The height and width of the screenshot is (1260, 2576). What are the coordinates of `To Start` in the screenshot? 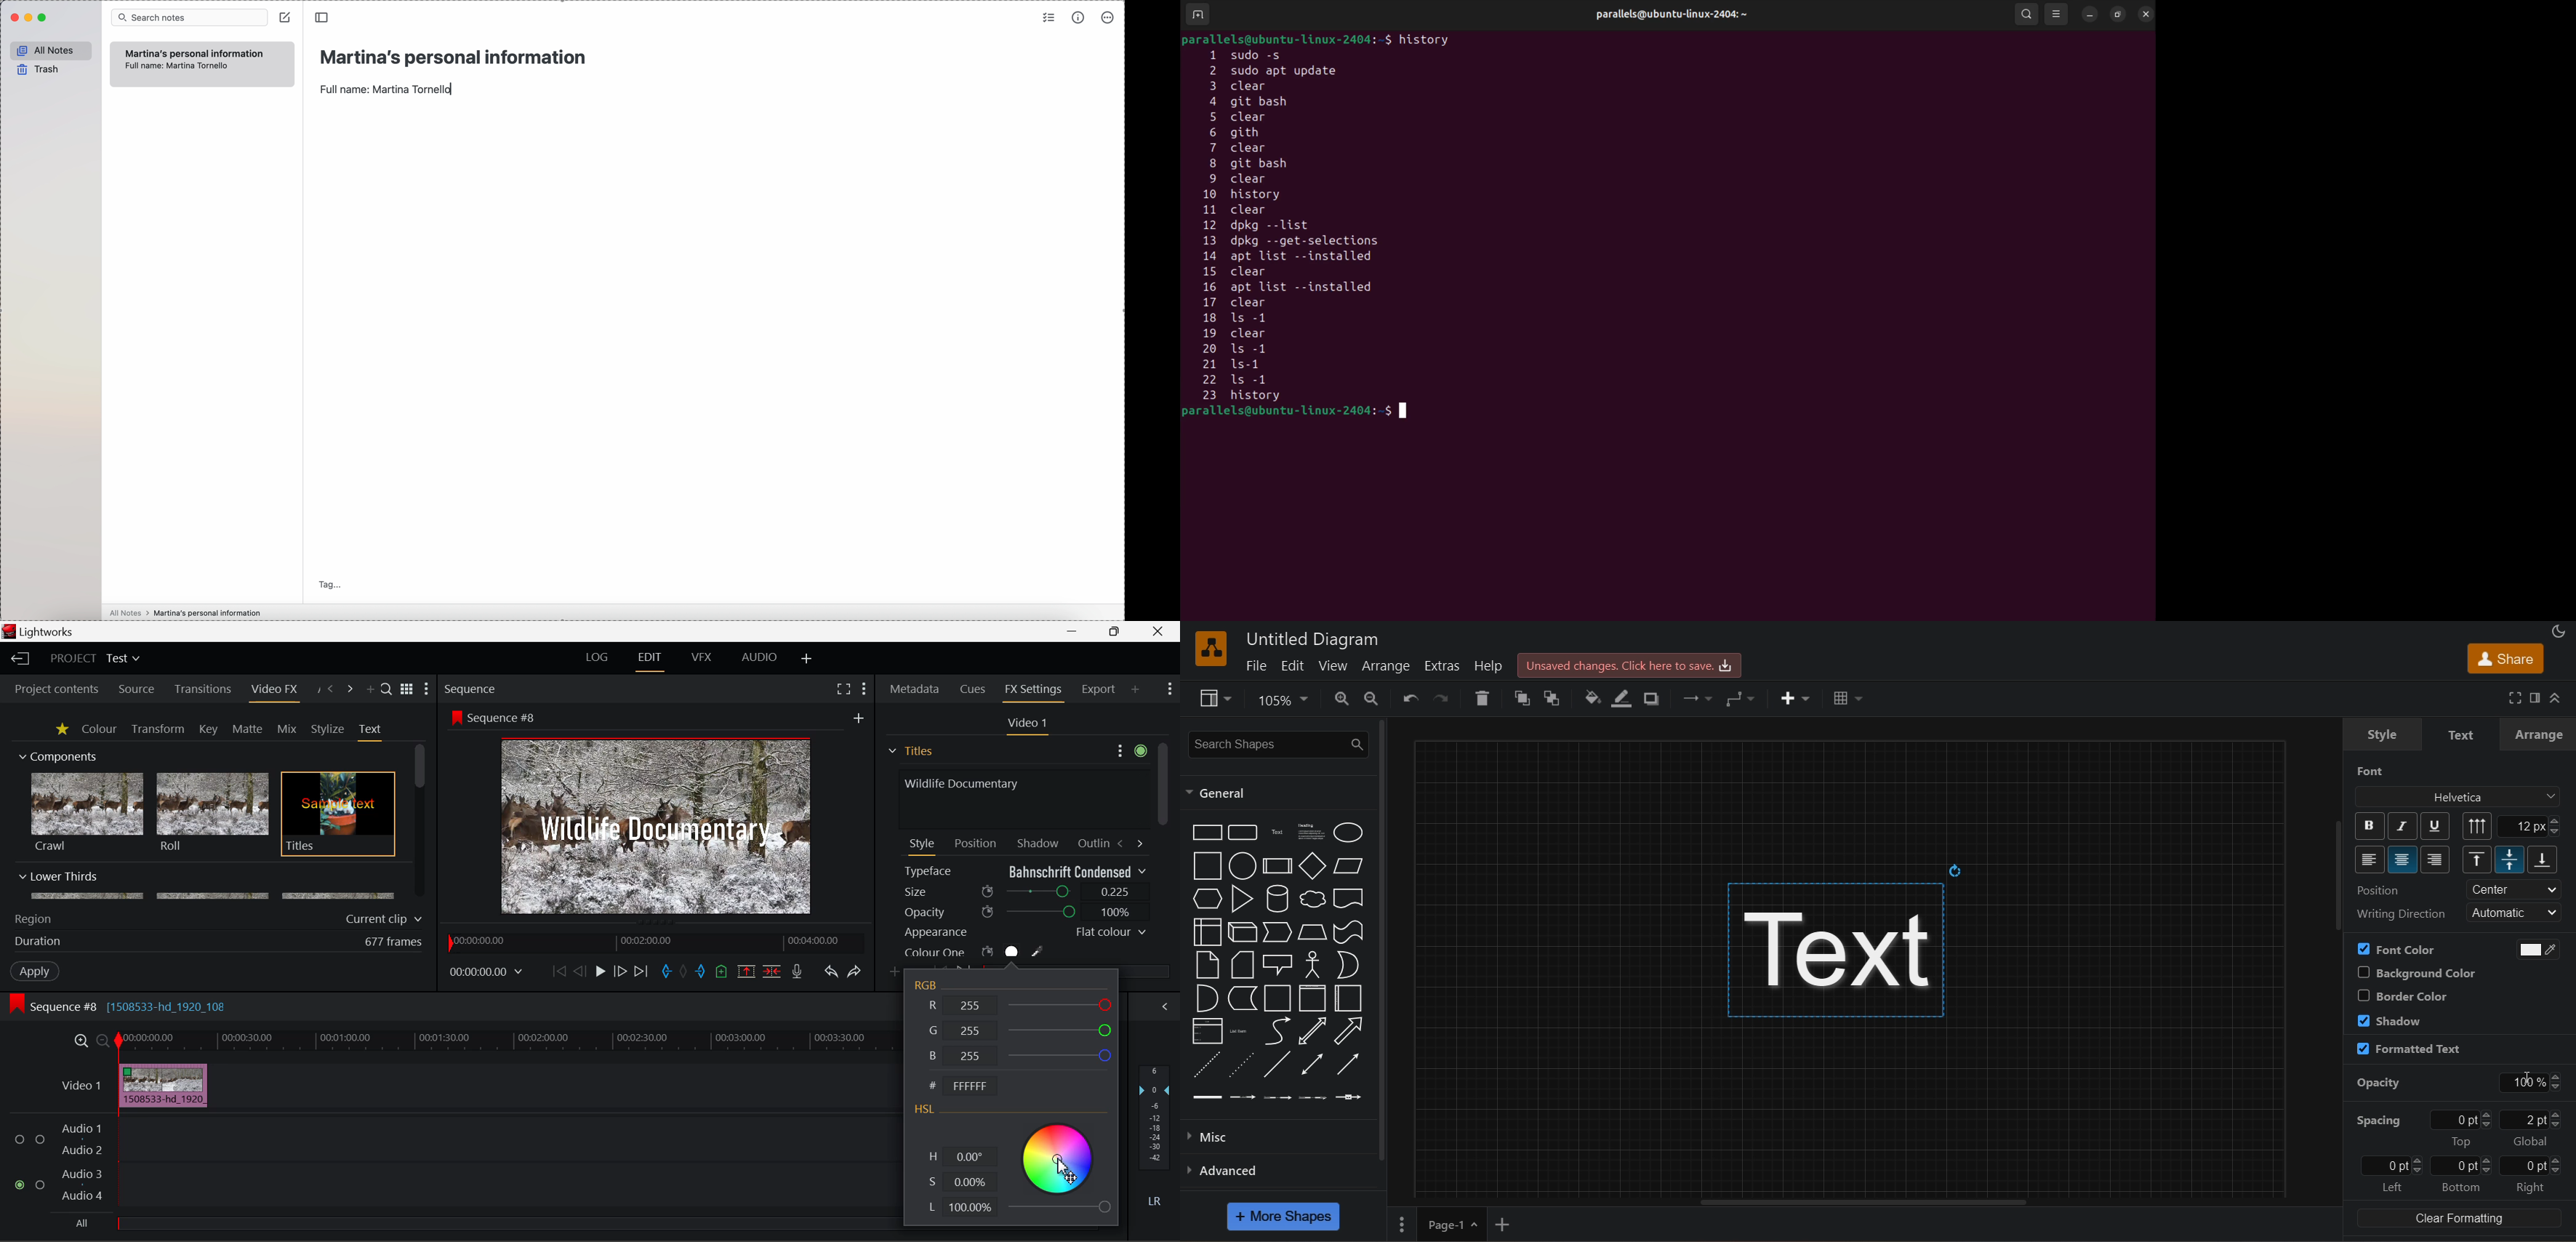 It's located at (559, 972).